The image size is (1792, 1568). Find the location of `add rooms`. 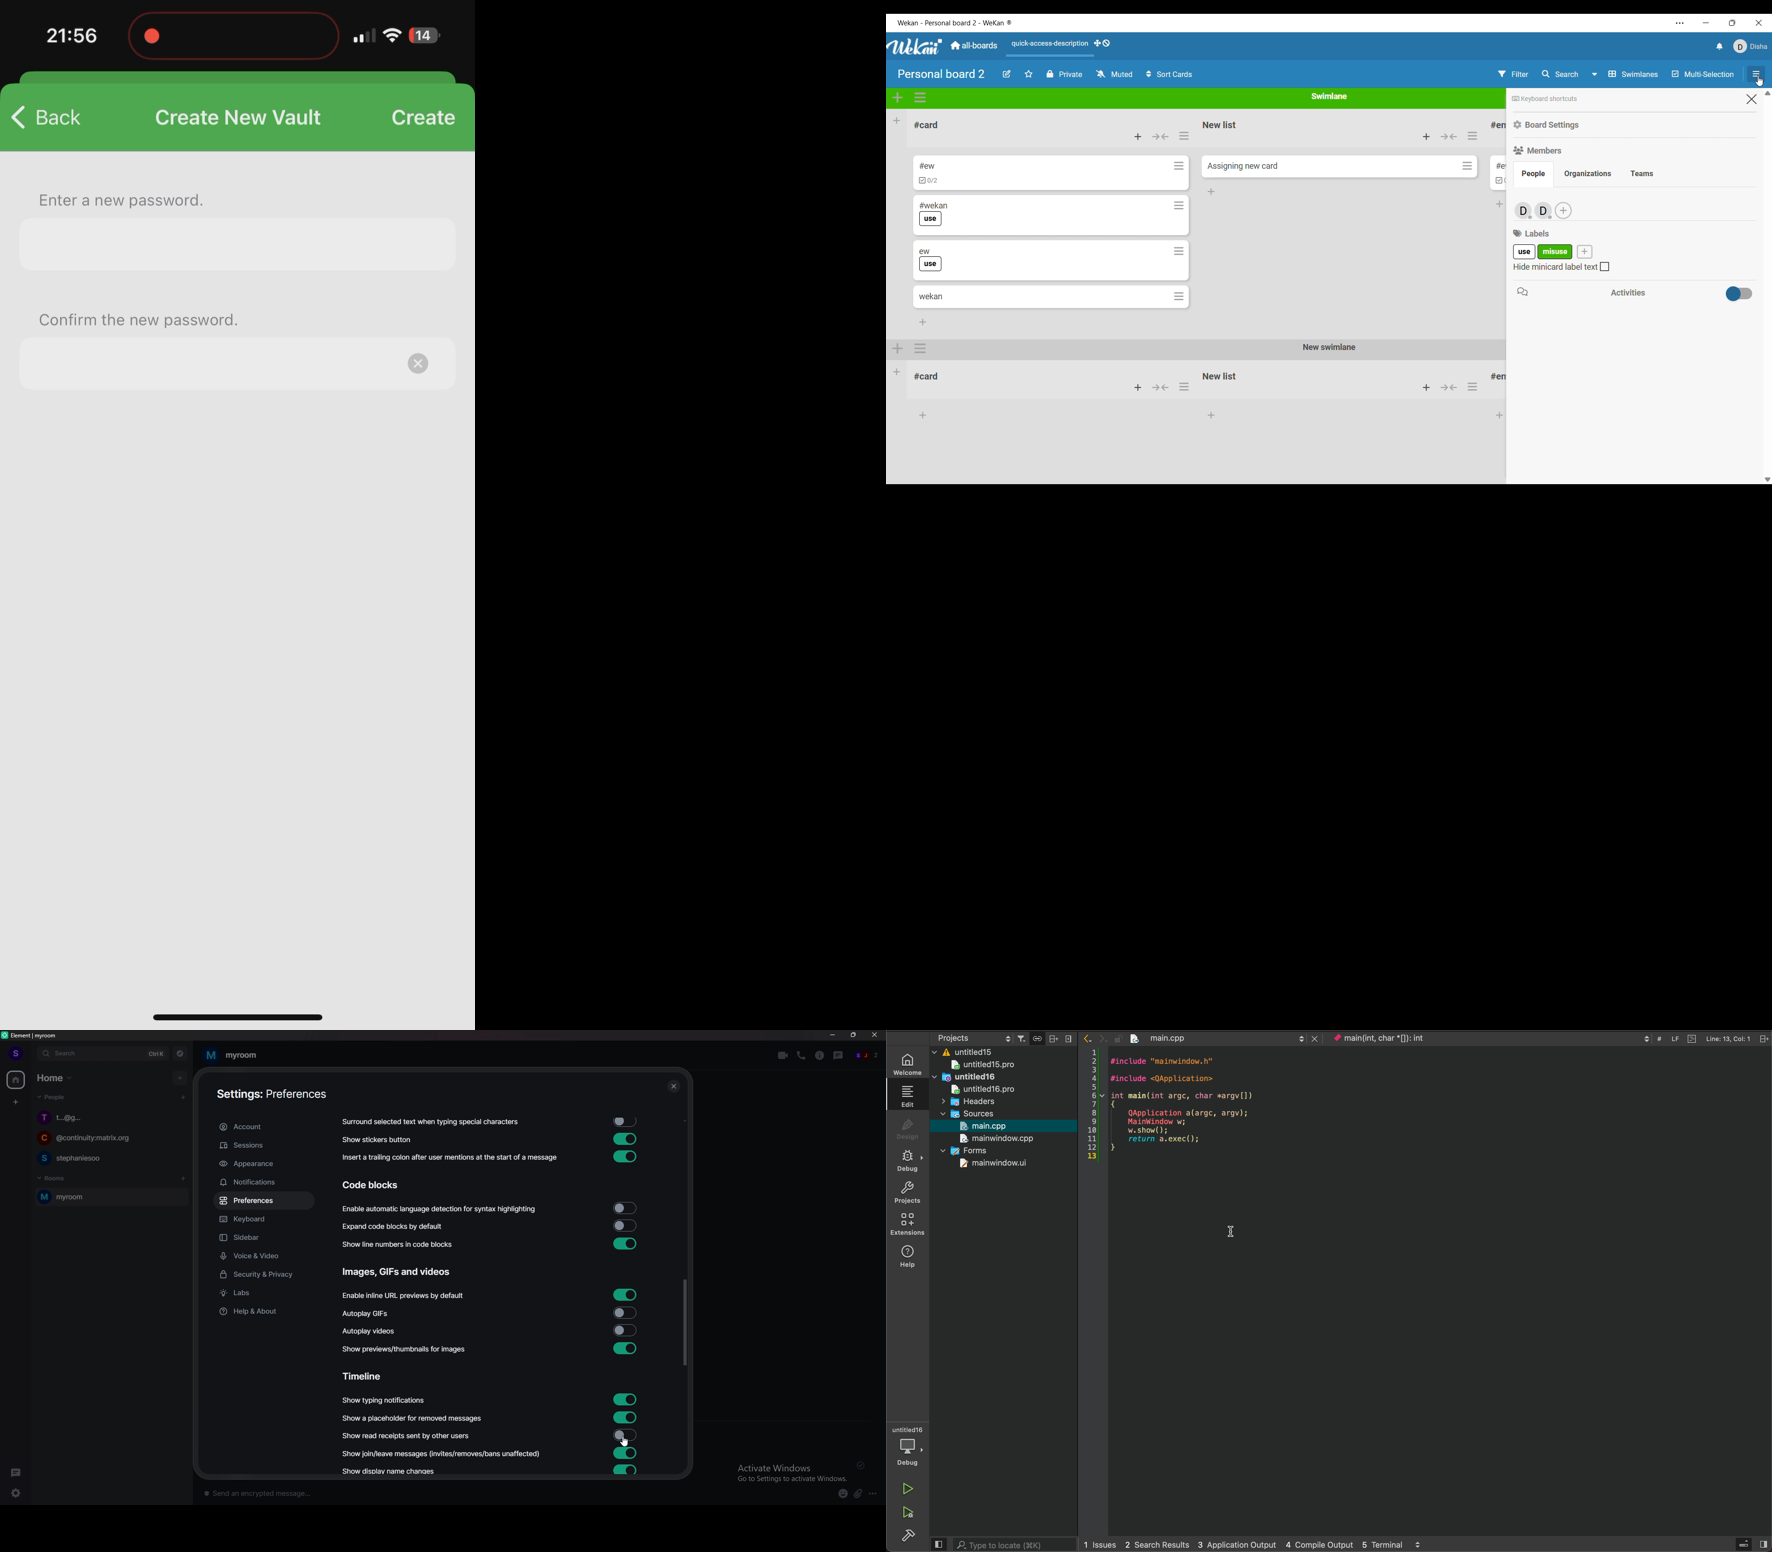

add rooms is located at coordinates (184, 1179).